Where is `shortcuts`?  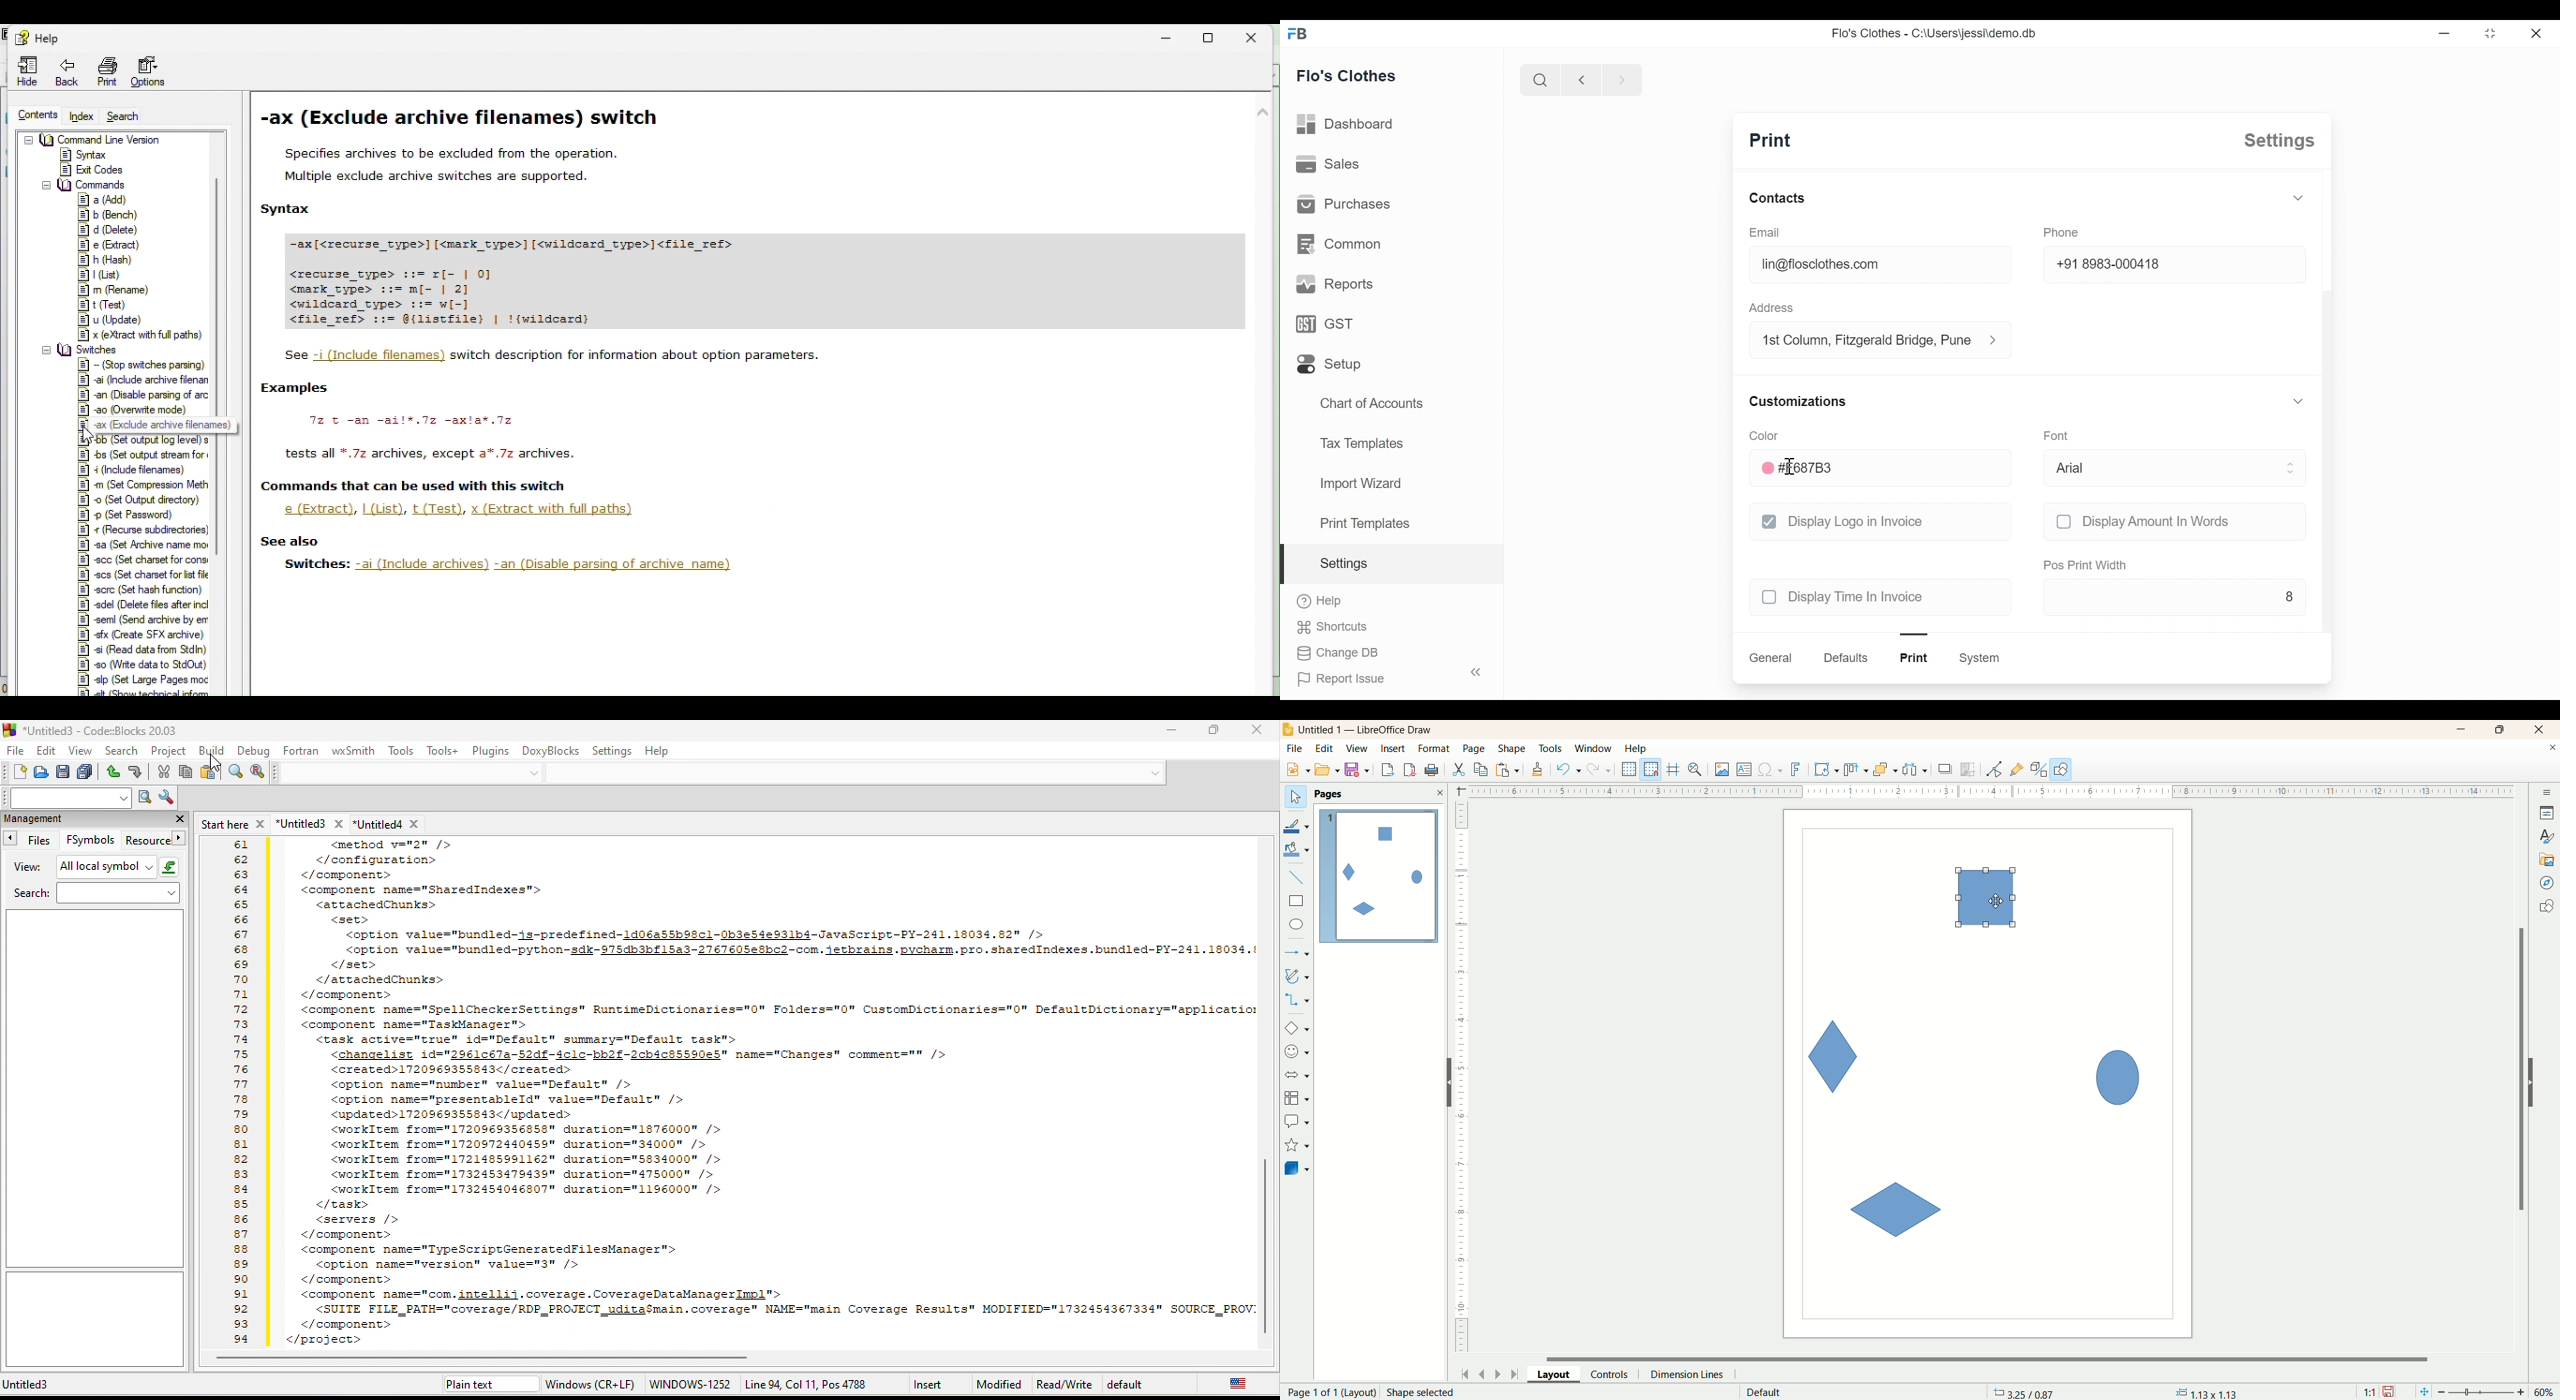 shortcuts is located at coordinates (1332, 627).